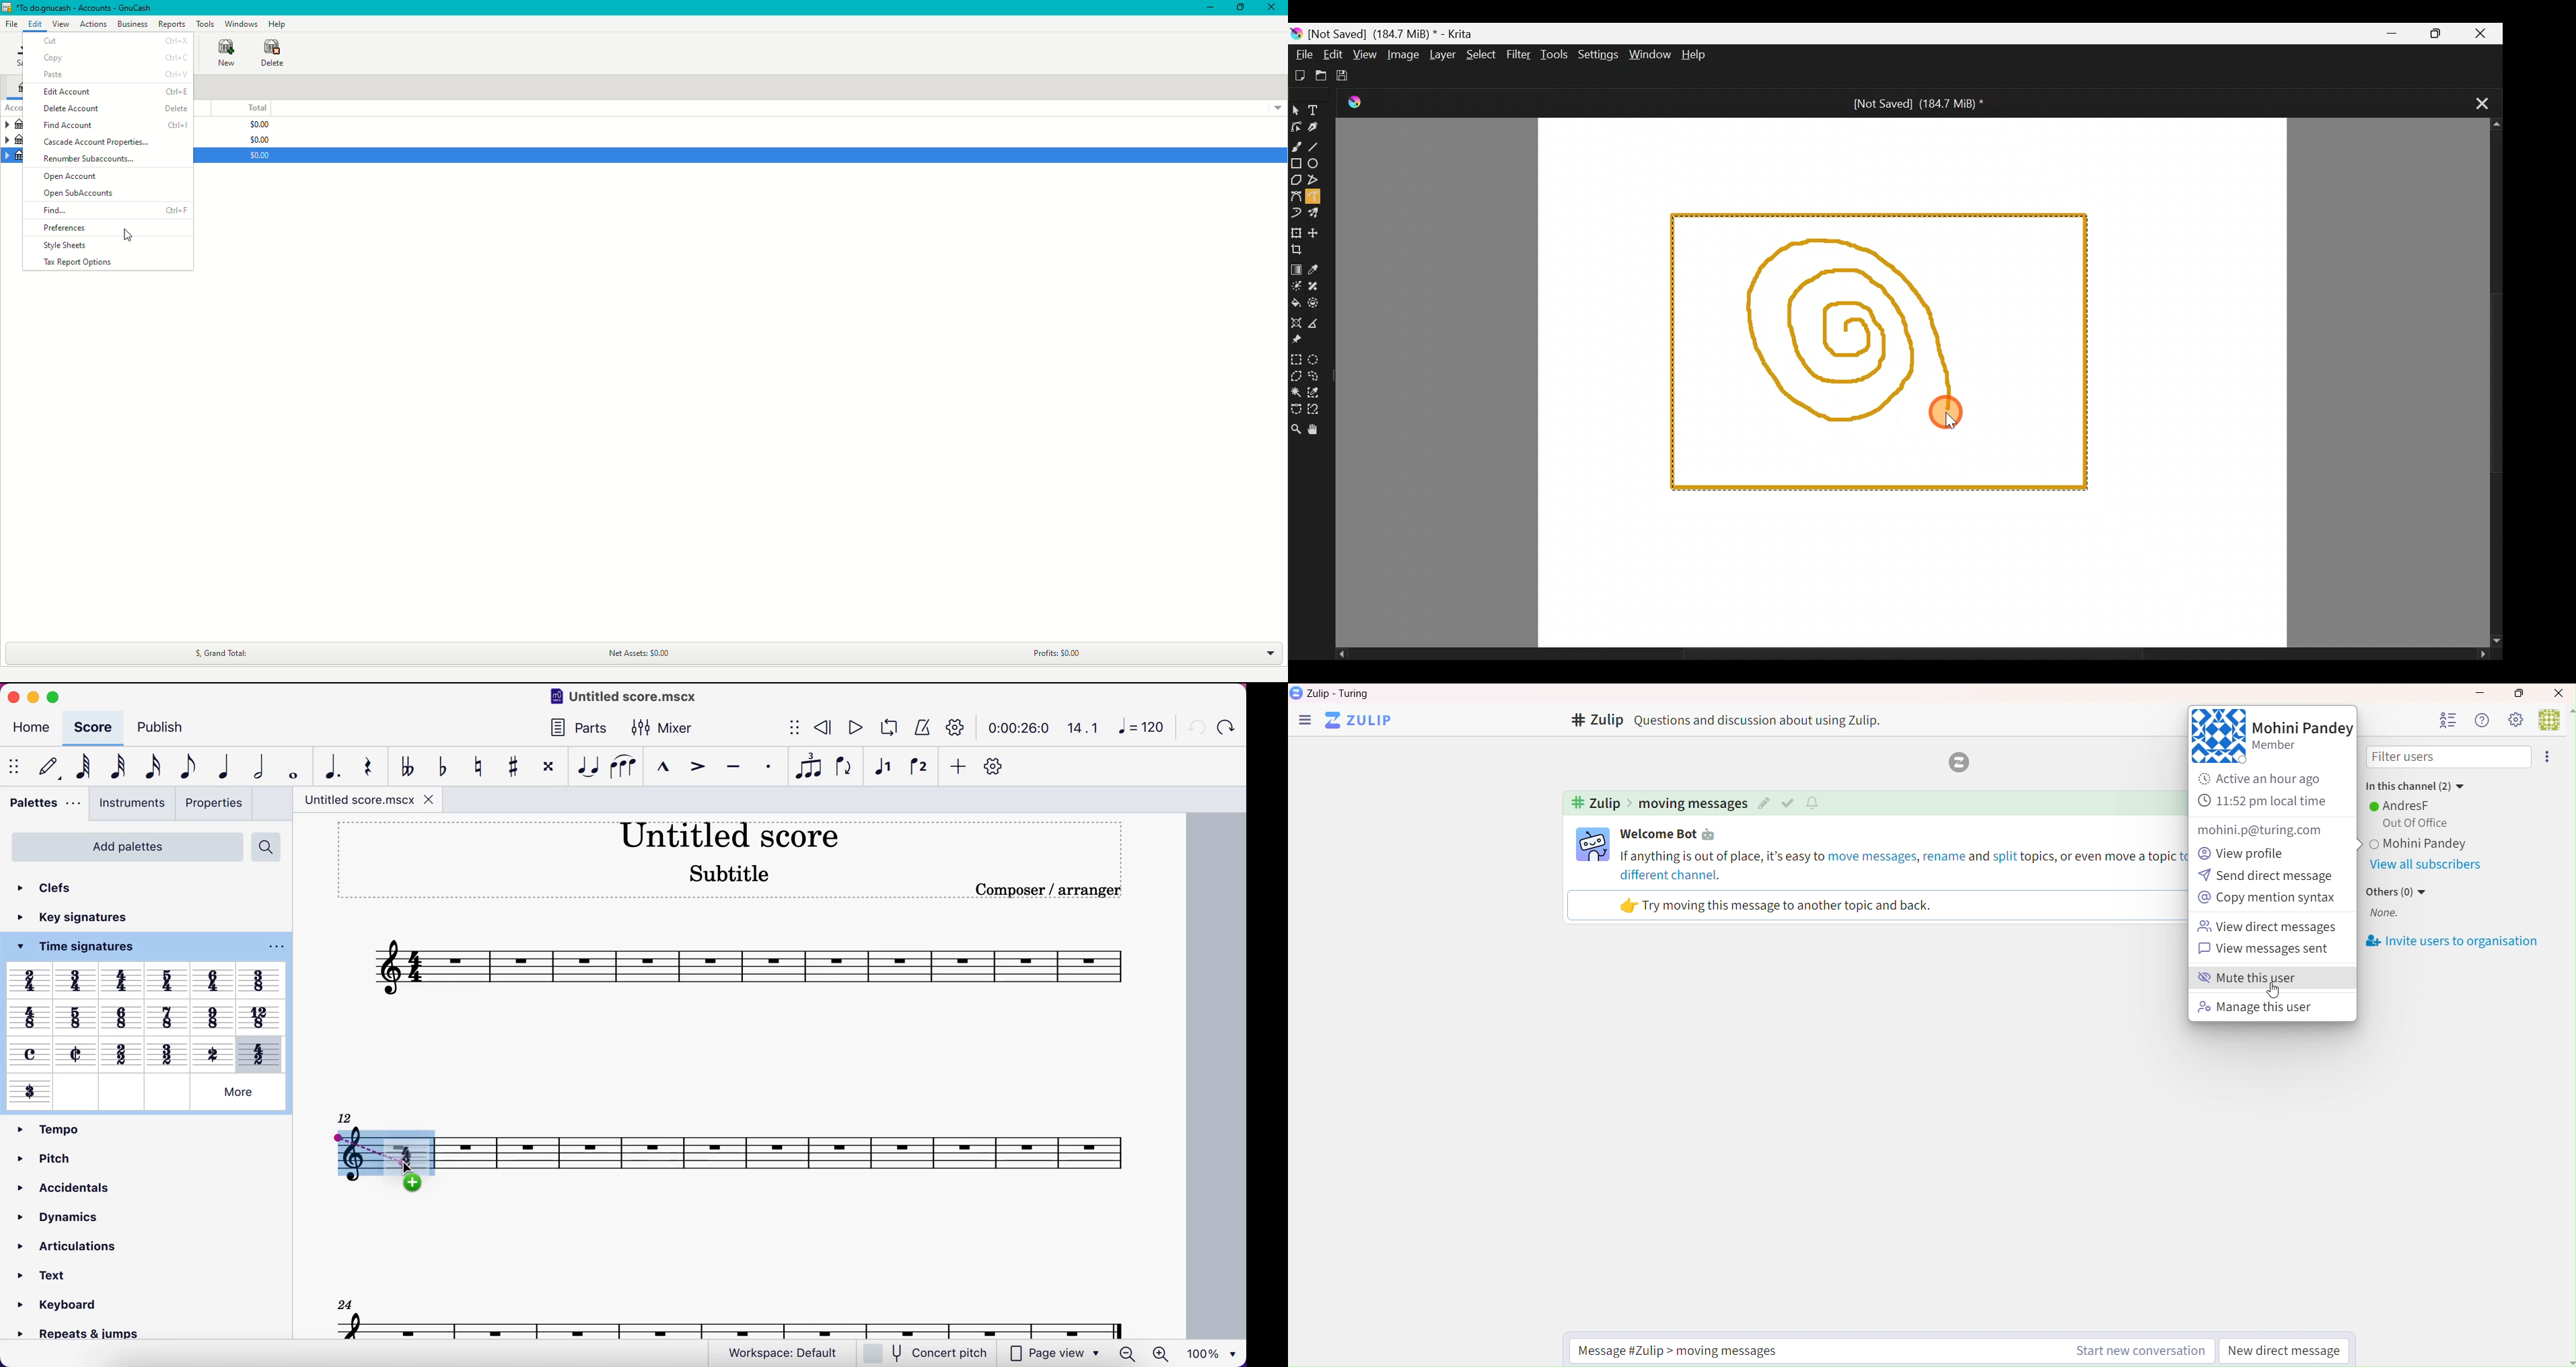  I want to click on Questions and discussion about using Zulip., so click(1764, 720).